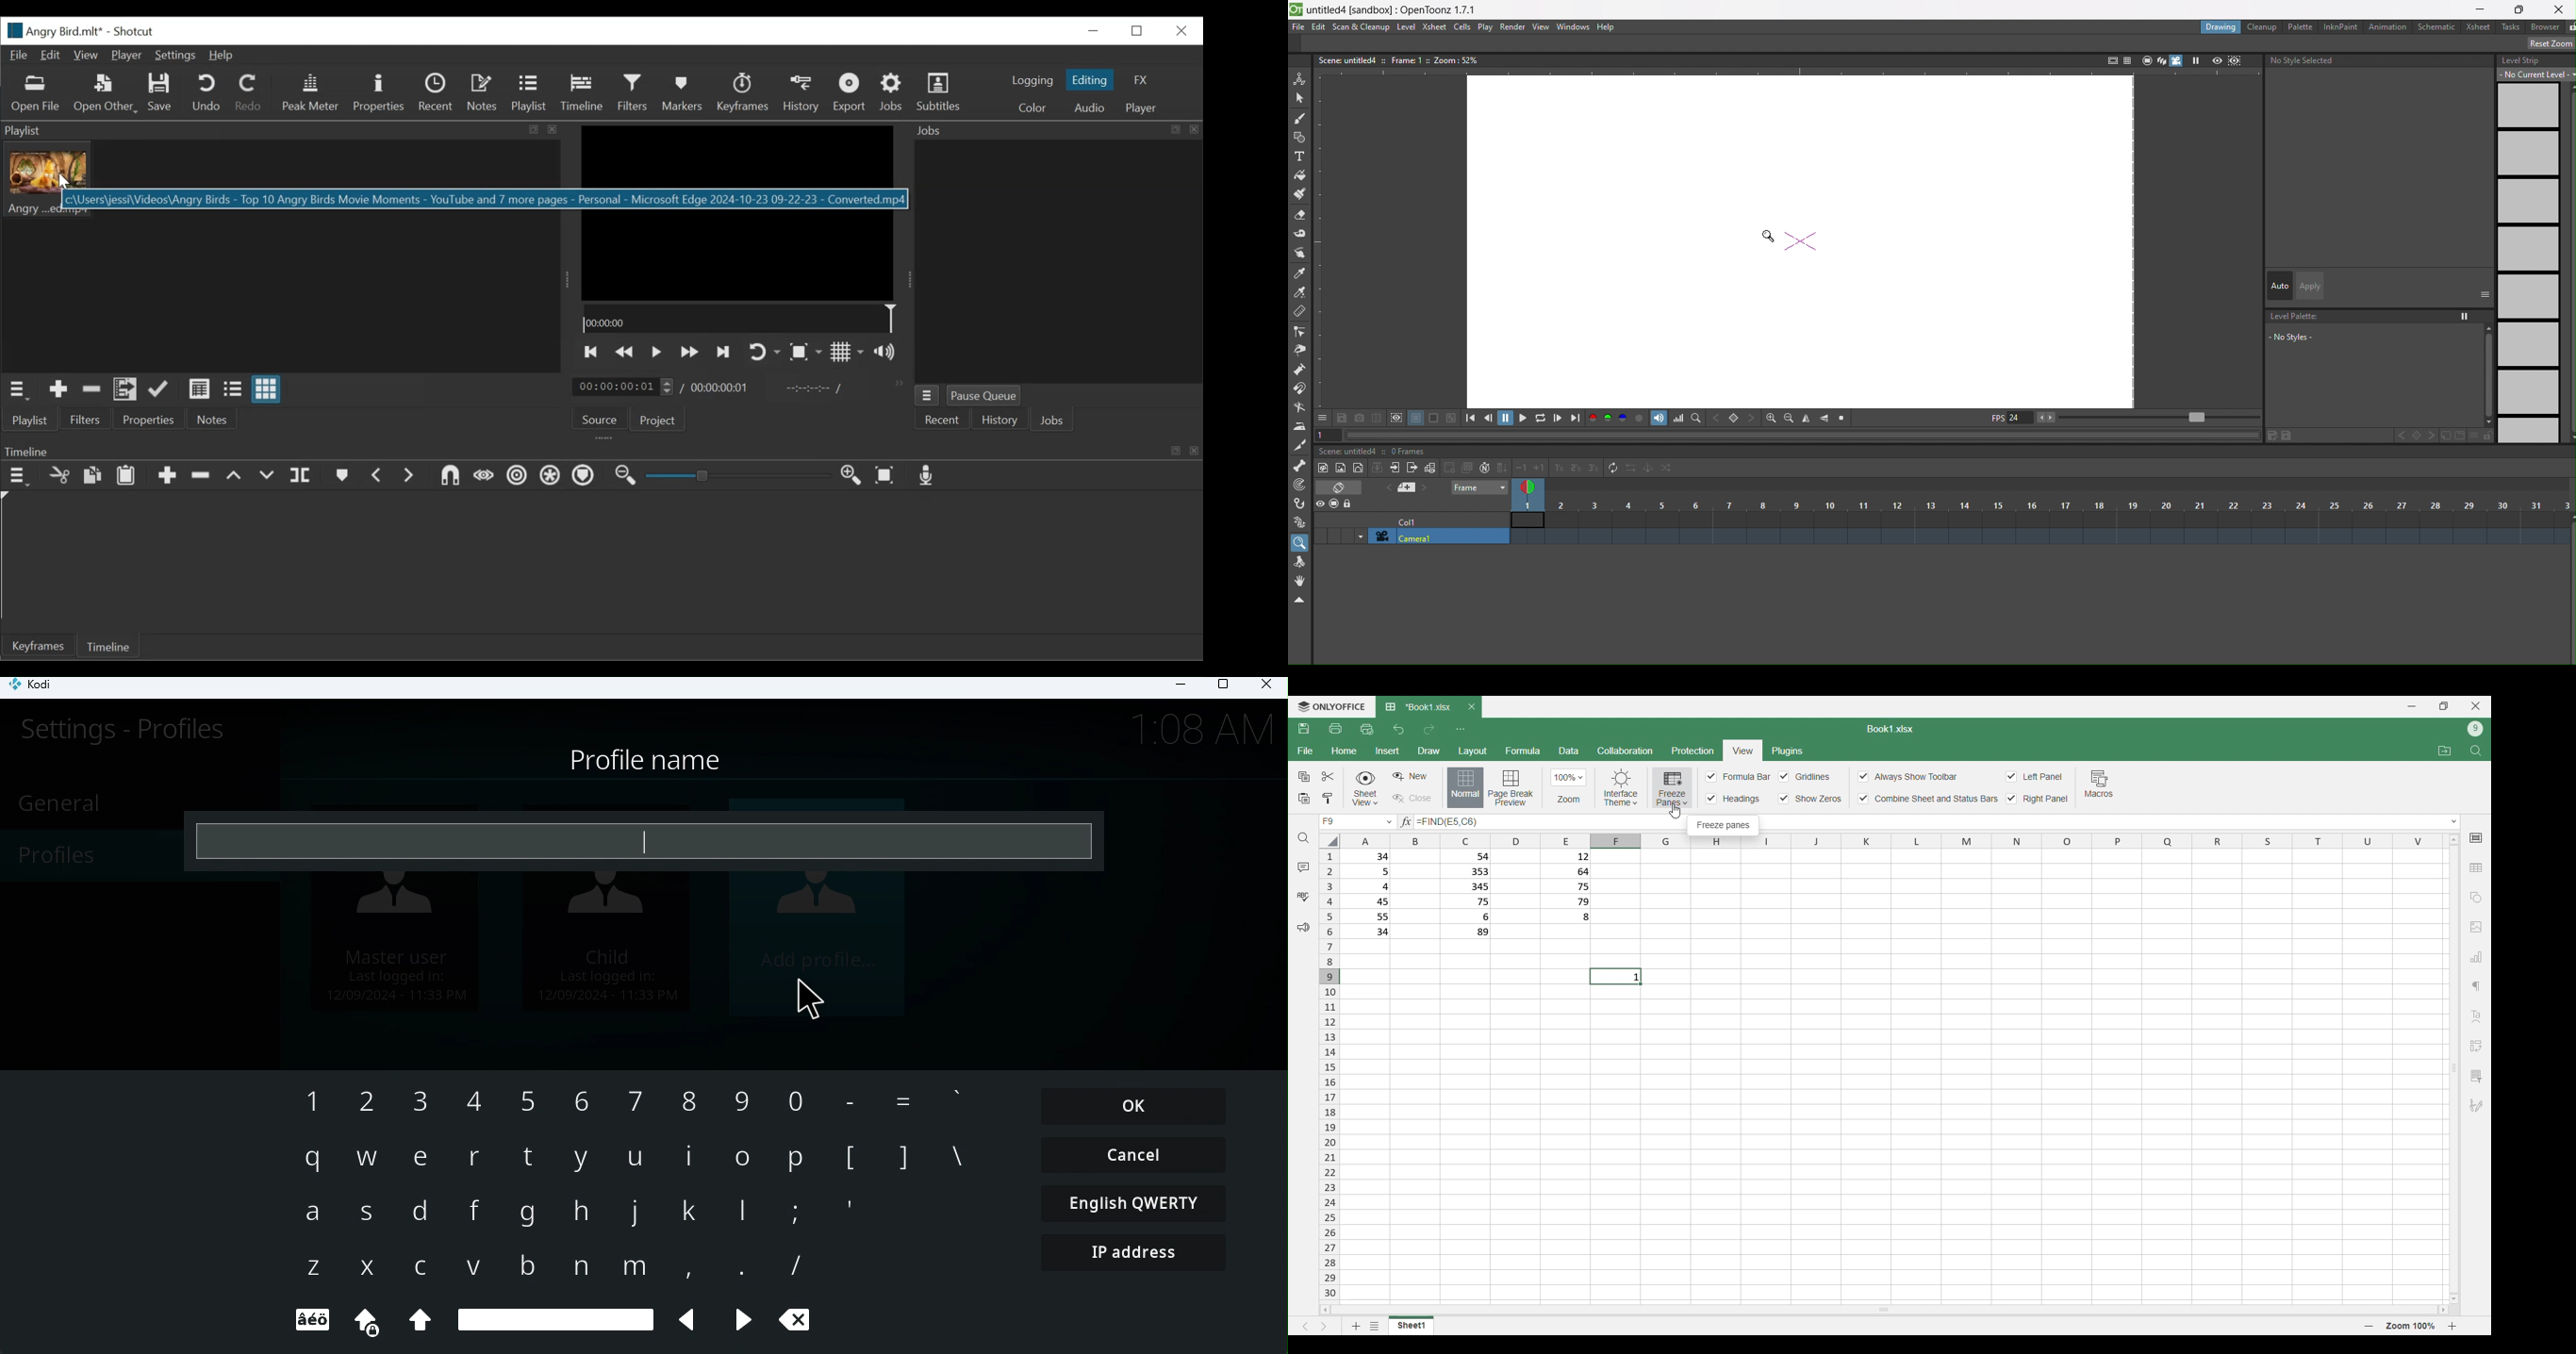 Image resolution: width=2576 pixels, height=1372 pixels. Describe the element at coordinates (1472, 752) in the screenshot. I see `Layout menu` at that location.